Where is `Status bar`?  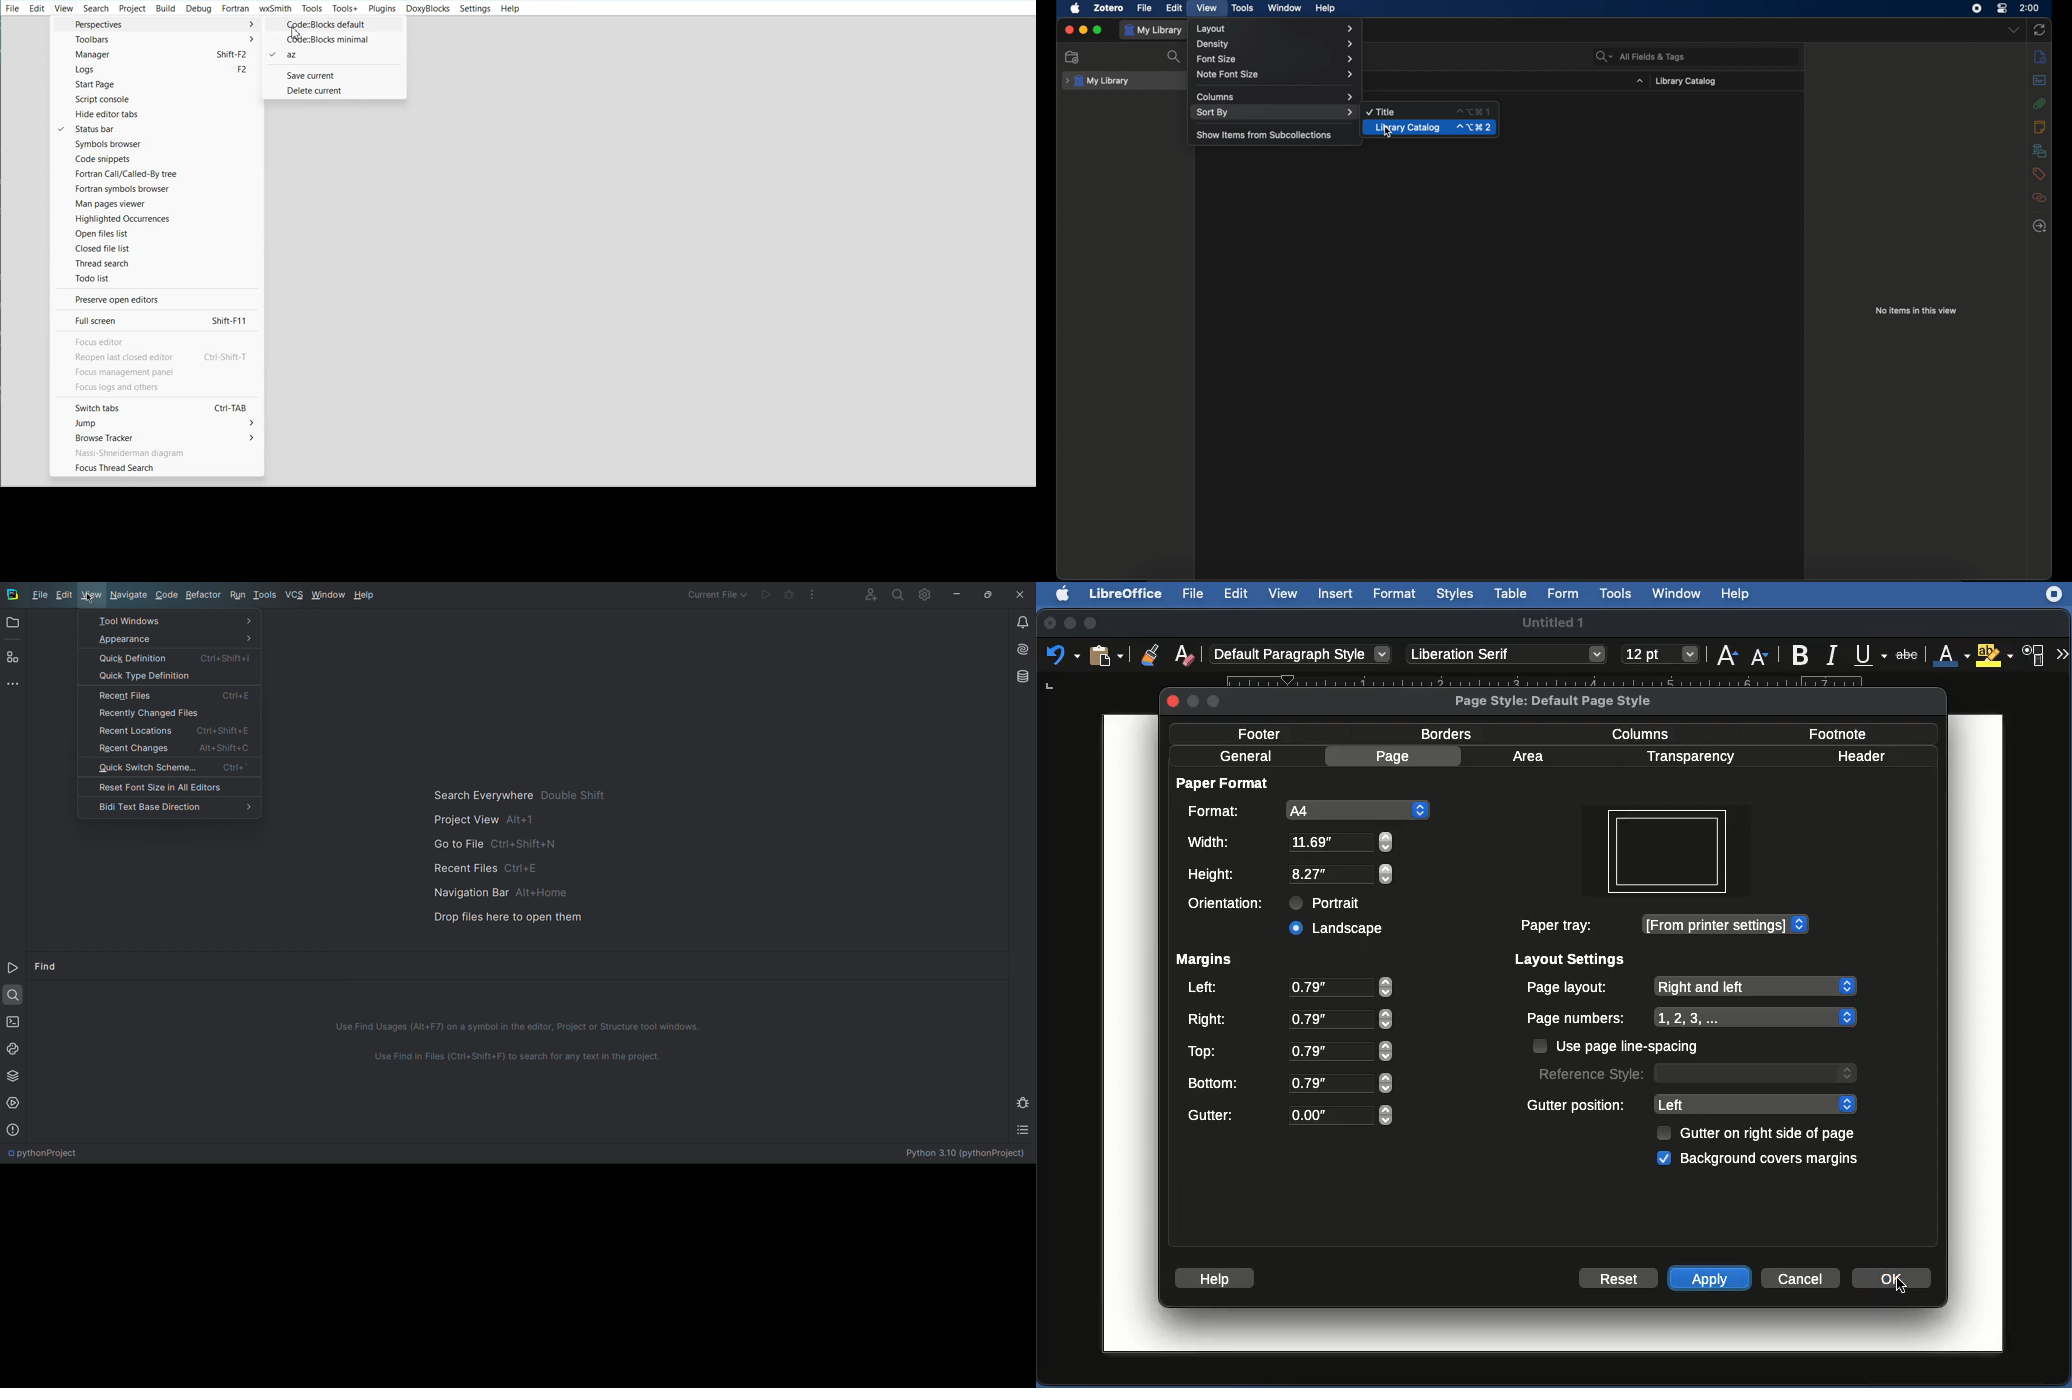 Status bar is located at coordinates (158, 129).